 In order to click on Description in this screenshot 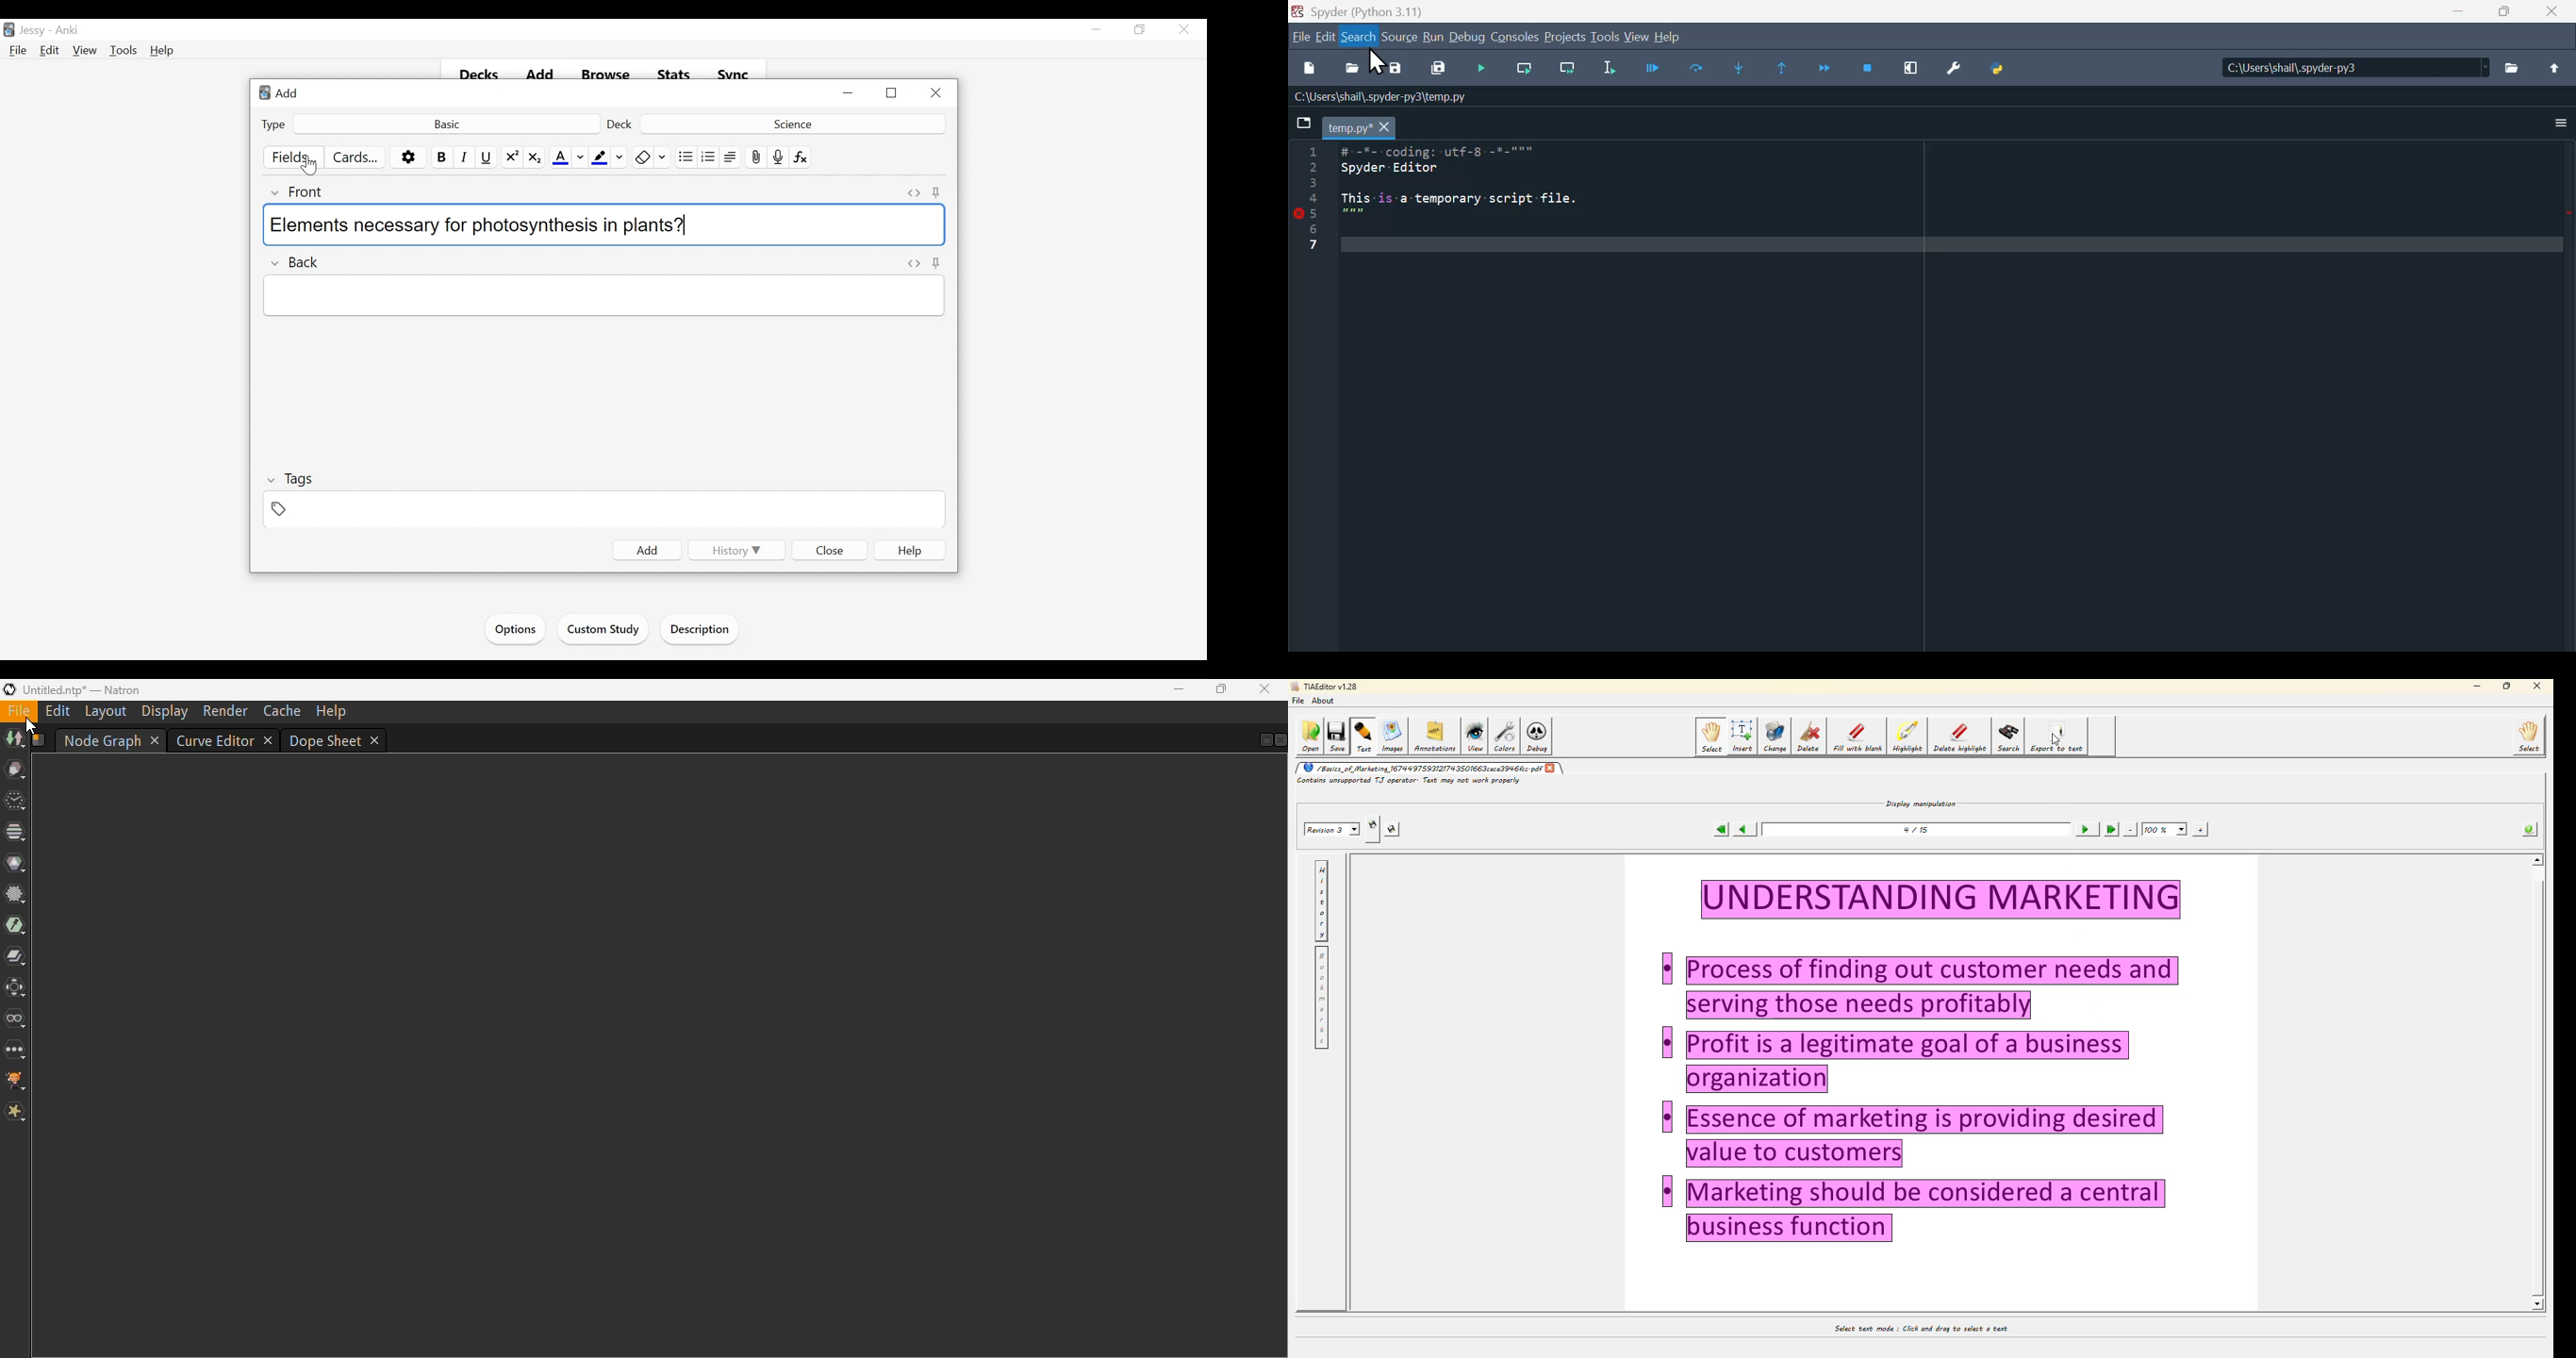, I will do `click(703, 631)`.